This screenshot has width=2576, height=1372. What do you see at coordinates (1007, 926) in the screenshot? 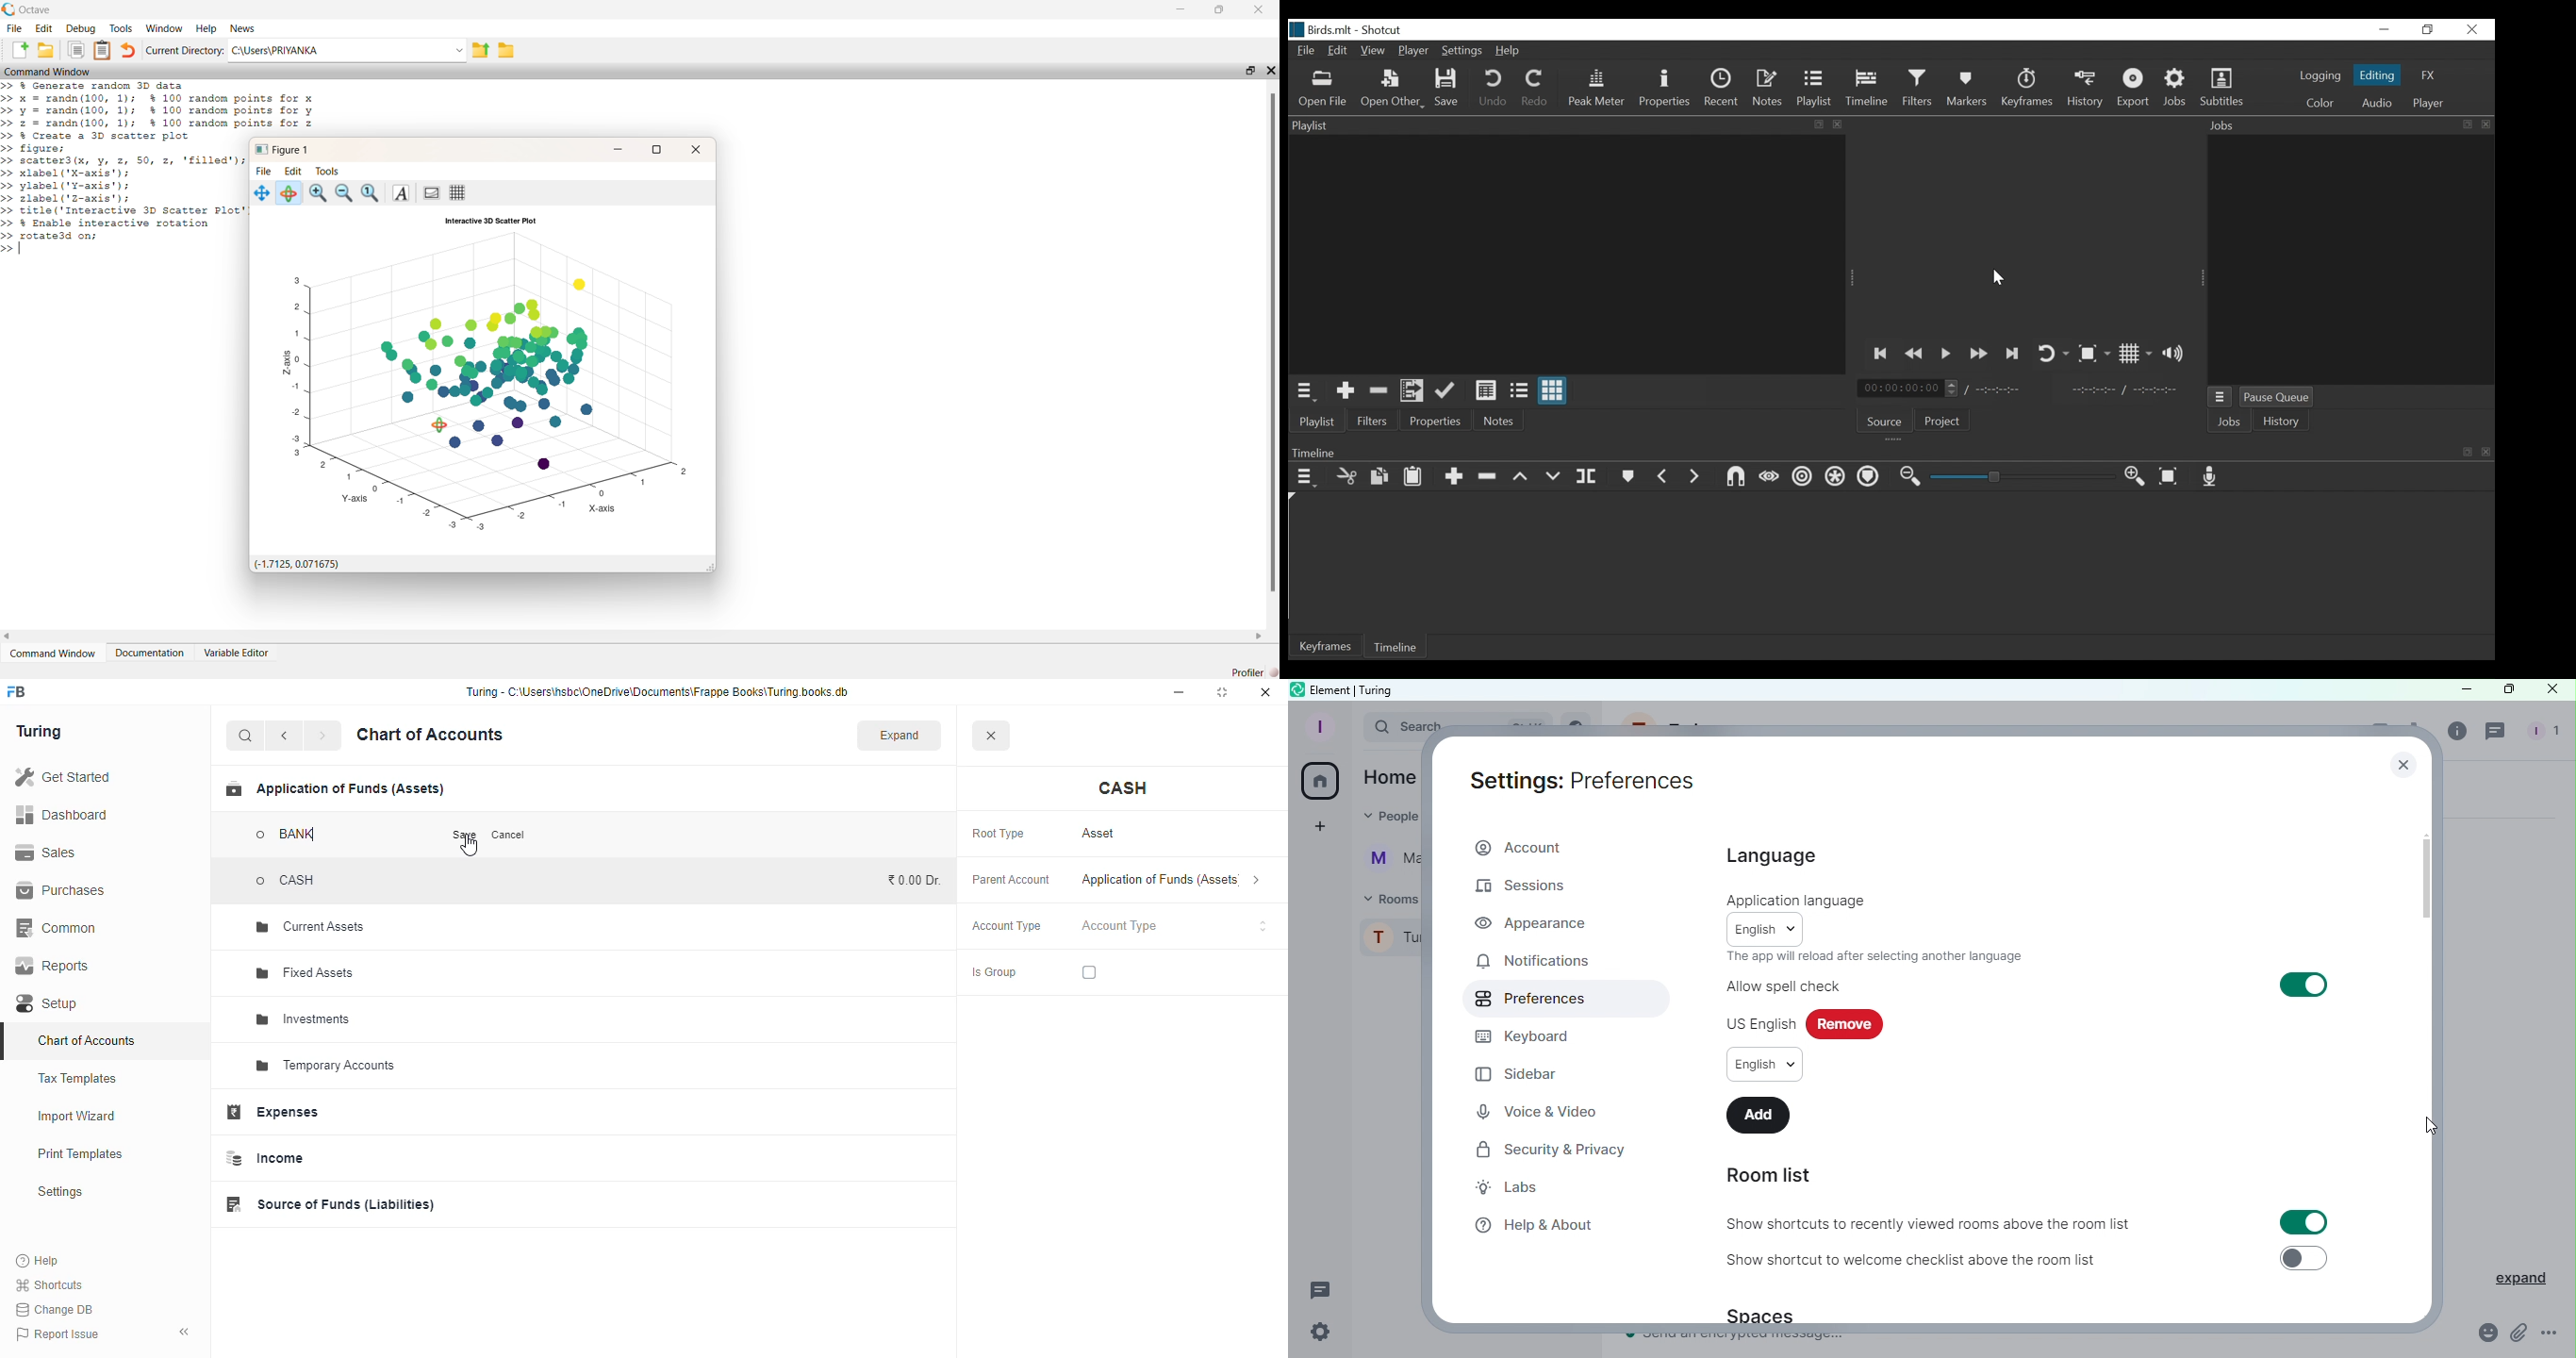
I see `account type` at bounding box center [1007, 926].